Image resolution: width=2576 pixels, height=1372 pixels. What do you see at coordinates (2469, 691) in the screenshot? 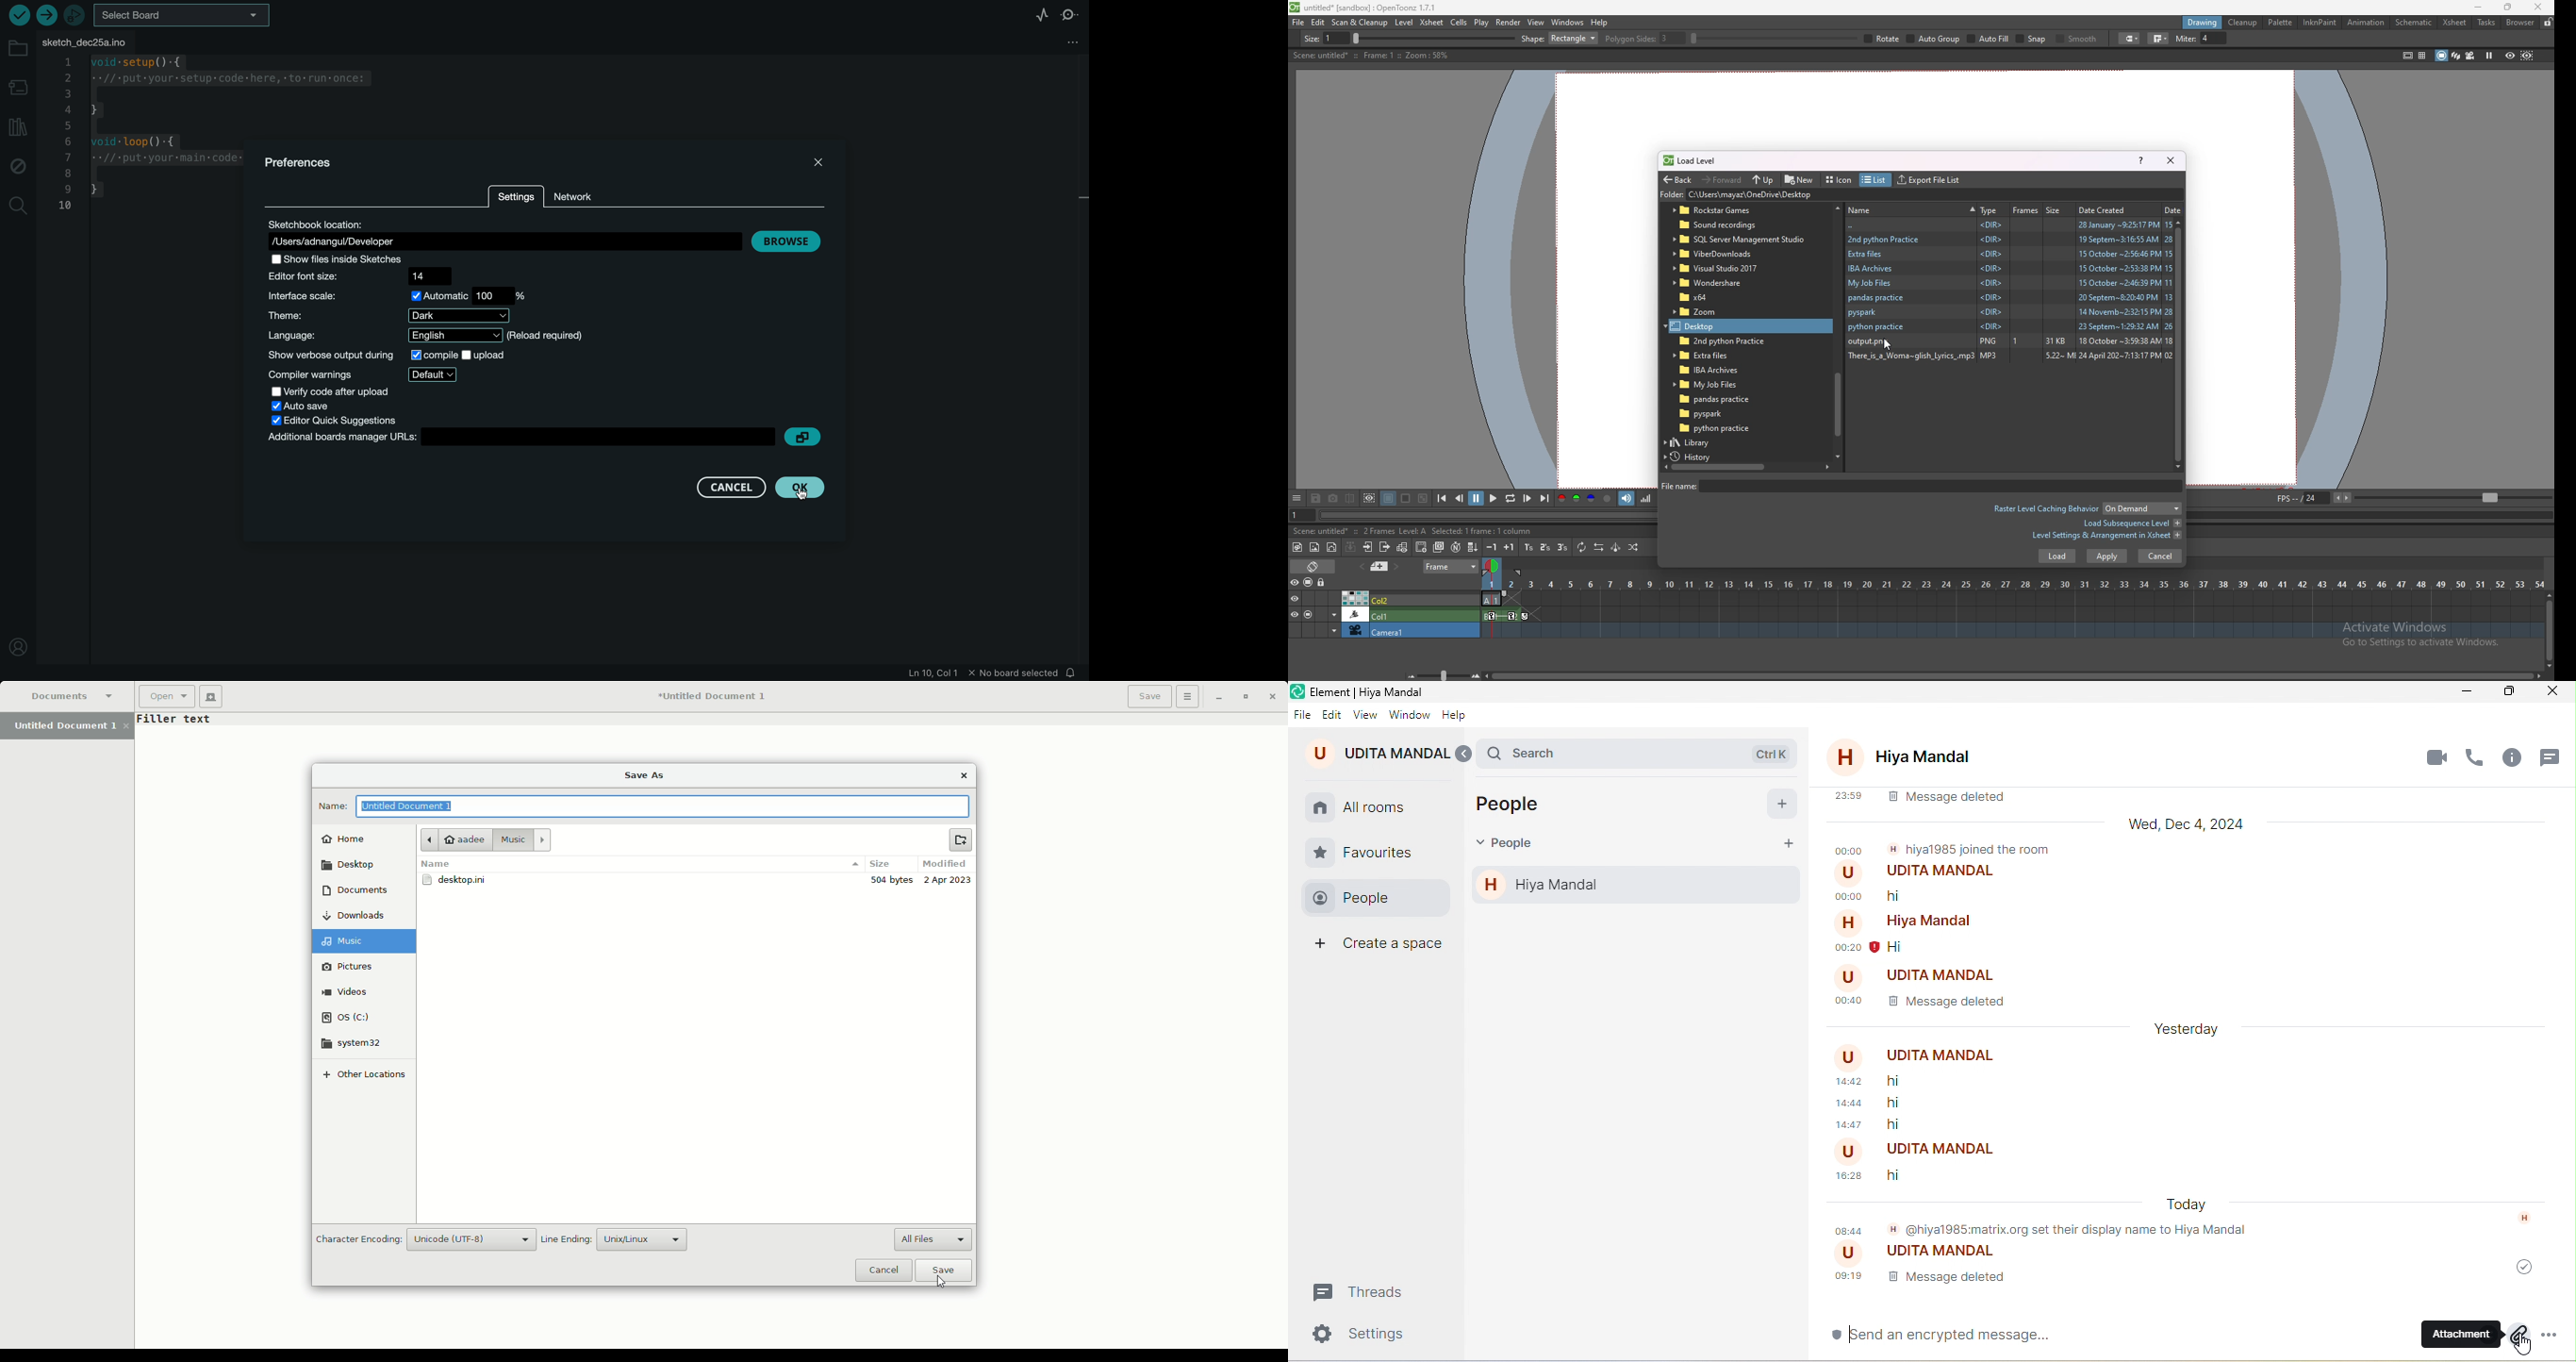
I see `minimize` at bounding box center [2469, 691].